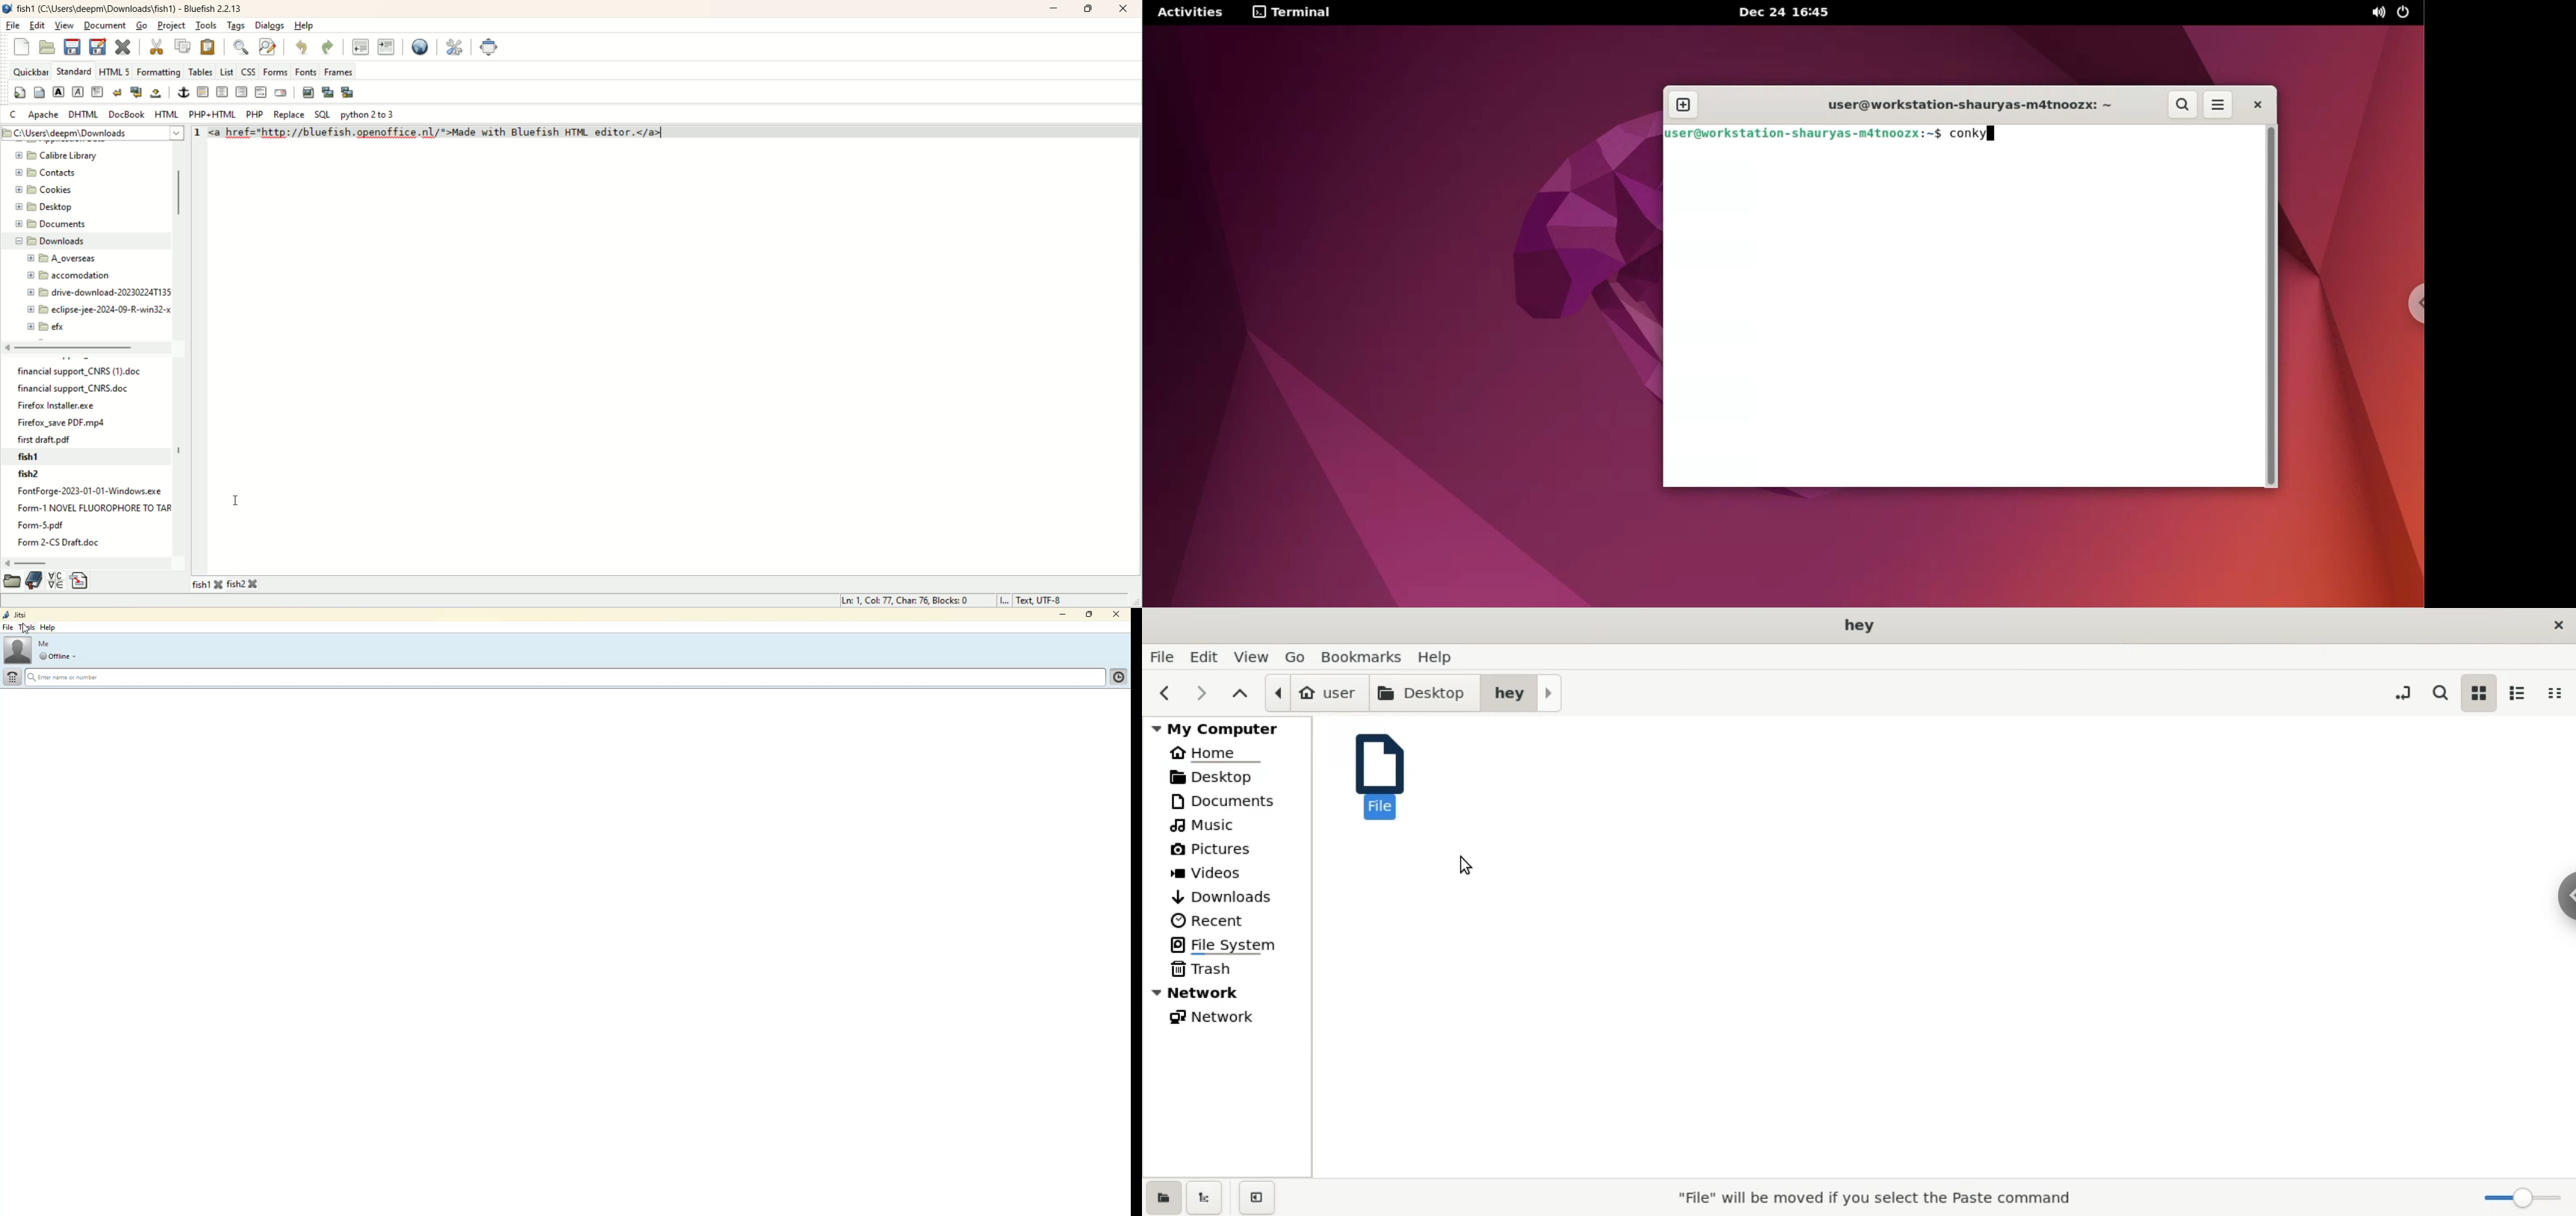  Describe the element at coordinates (1087, 616) in the screenshot. I see `maximize` at that location.